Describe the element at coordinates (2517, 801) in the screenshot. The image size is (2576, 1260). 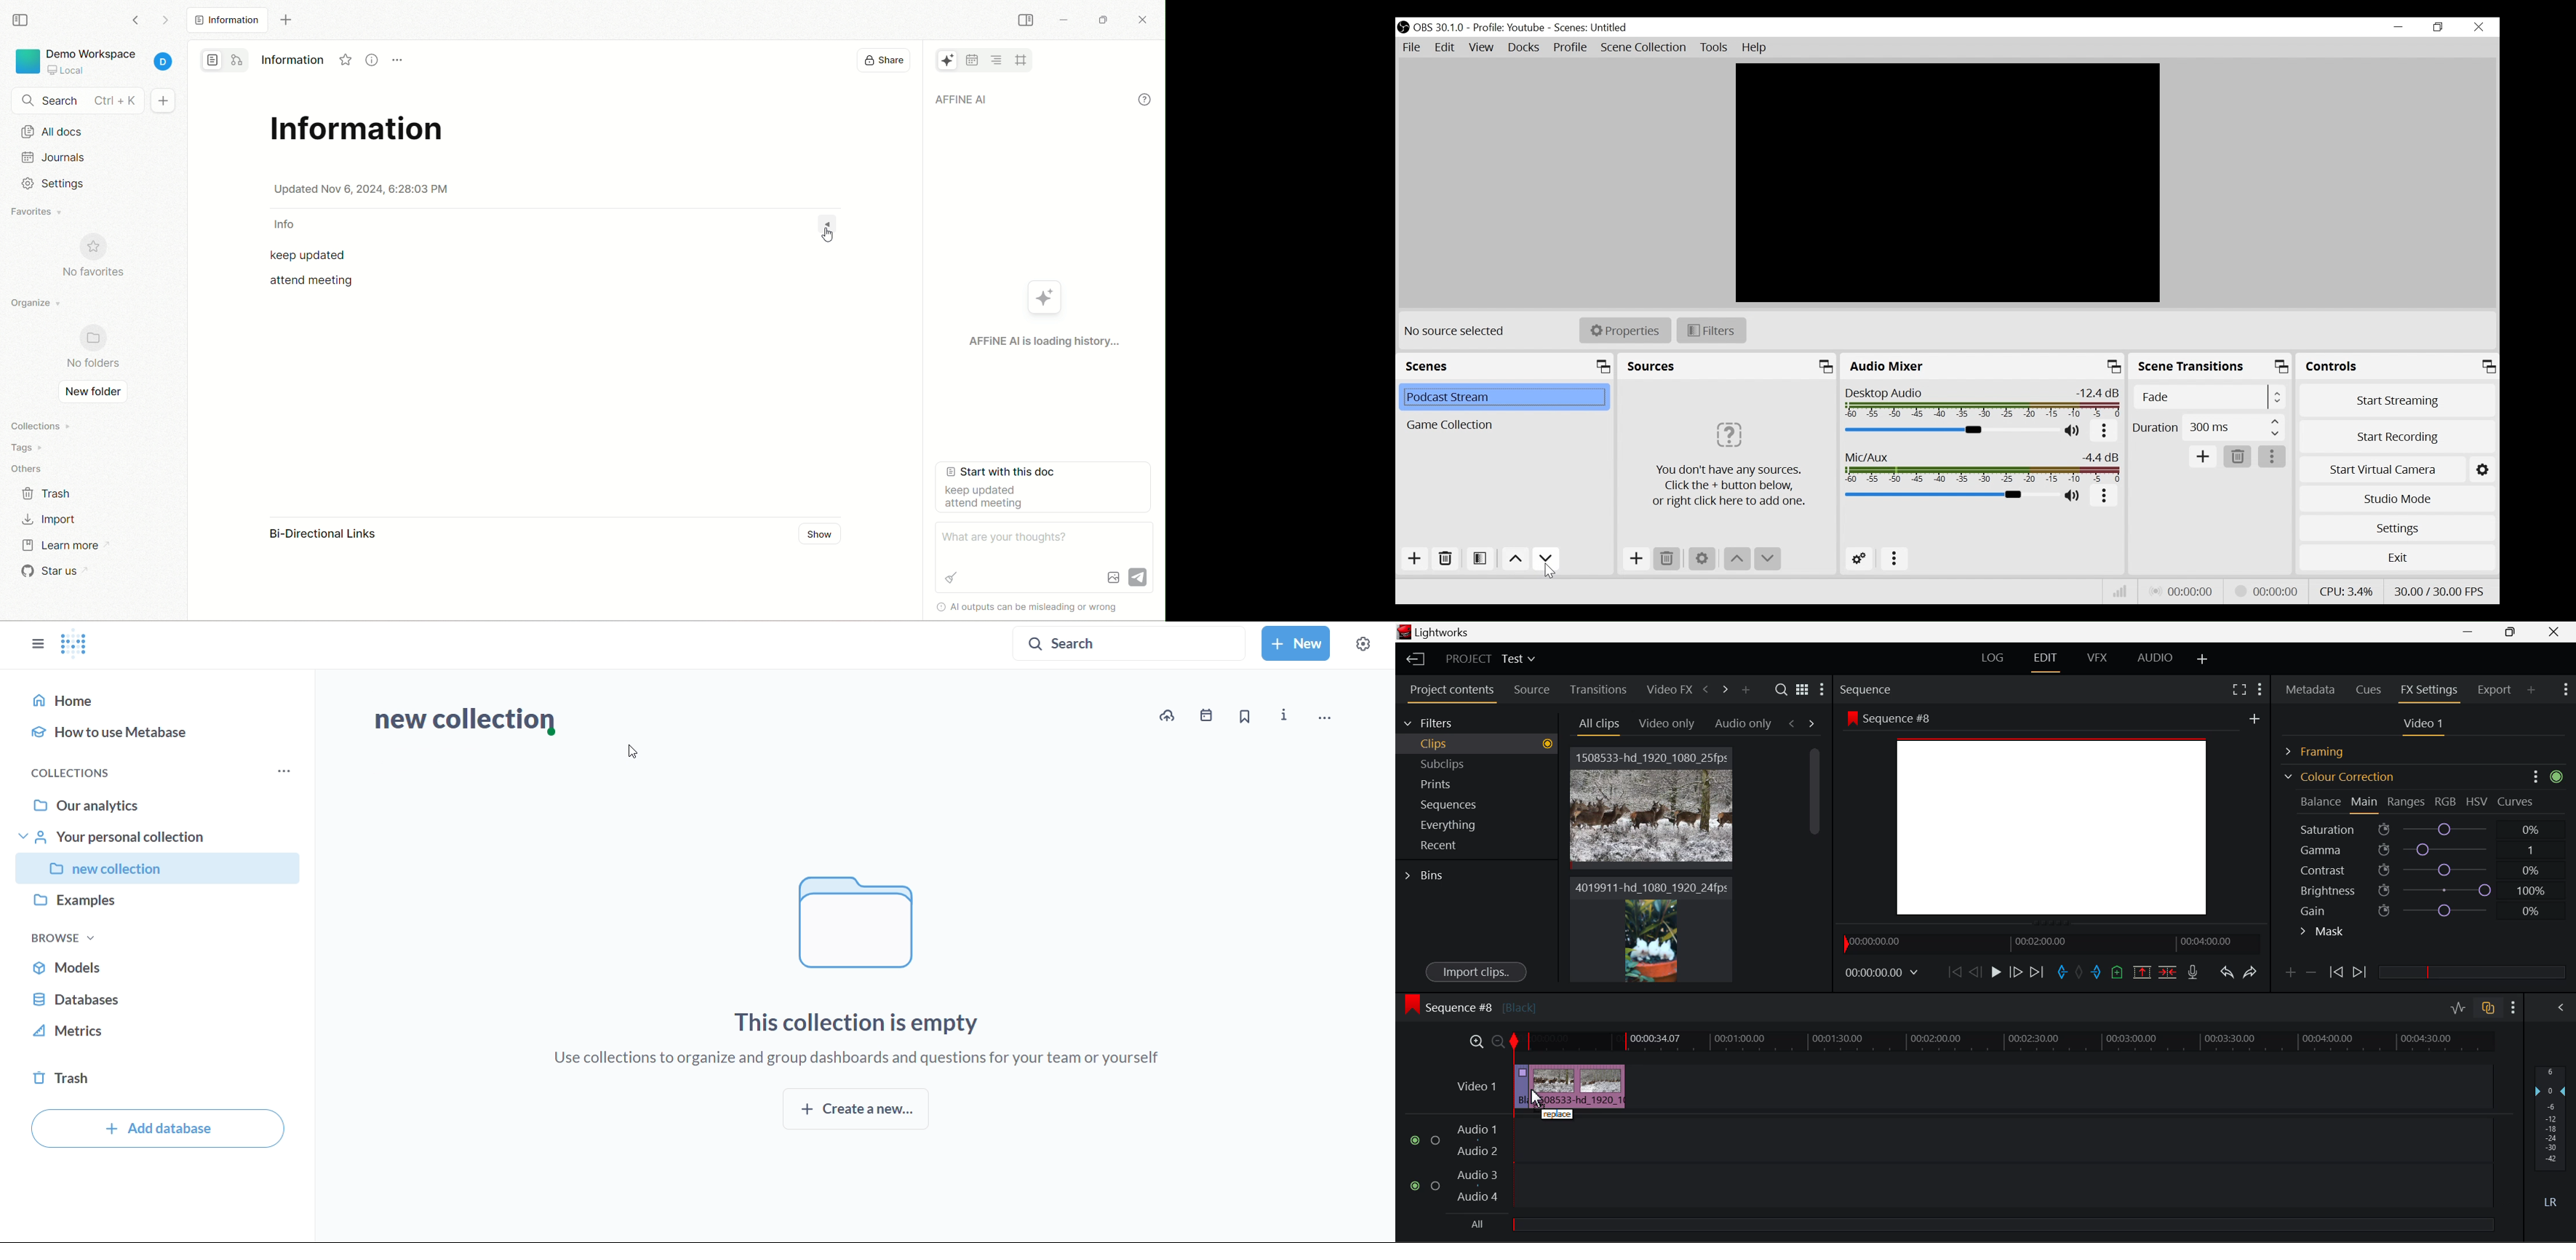
I see `Curves` at that location.